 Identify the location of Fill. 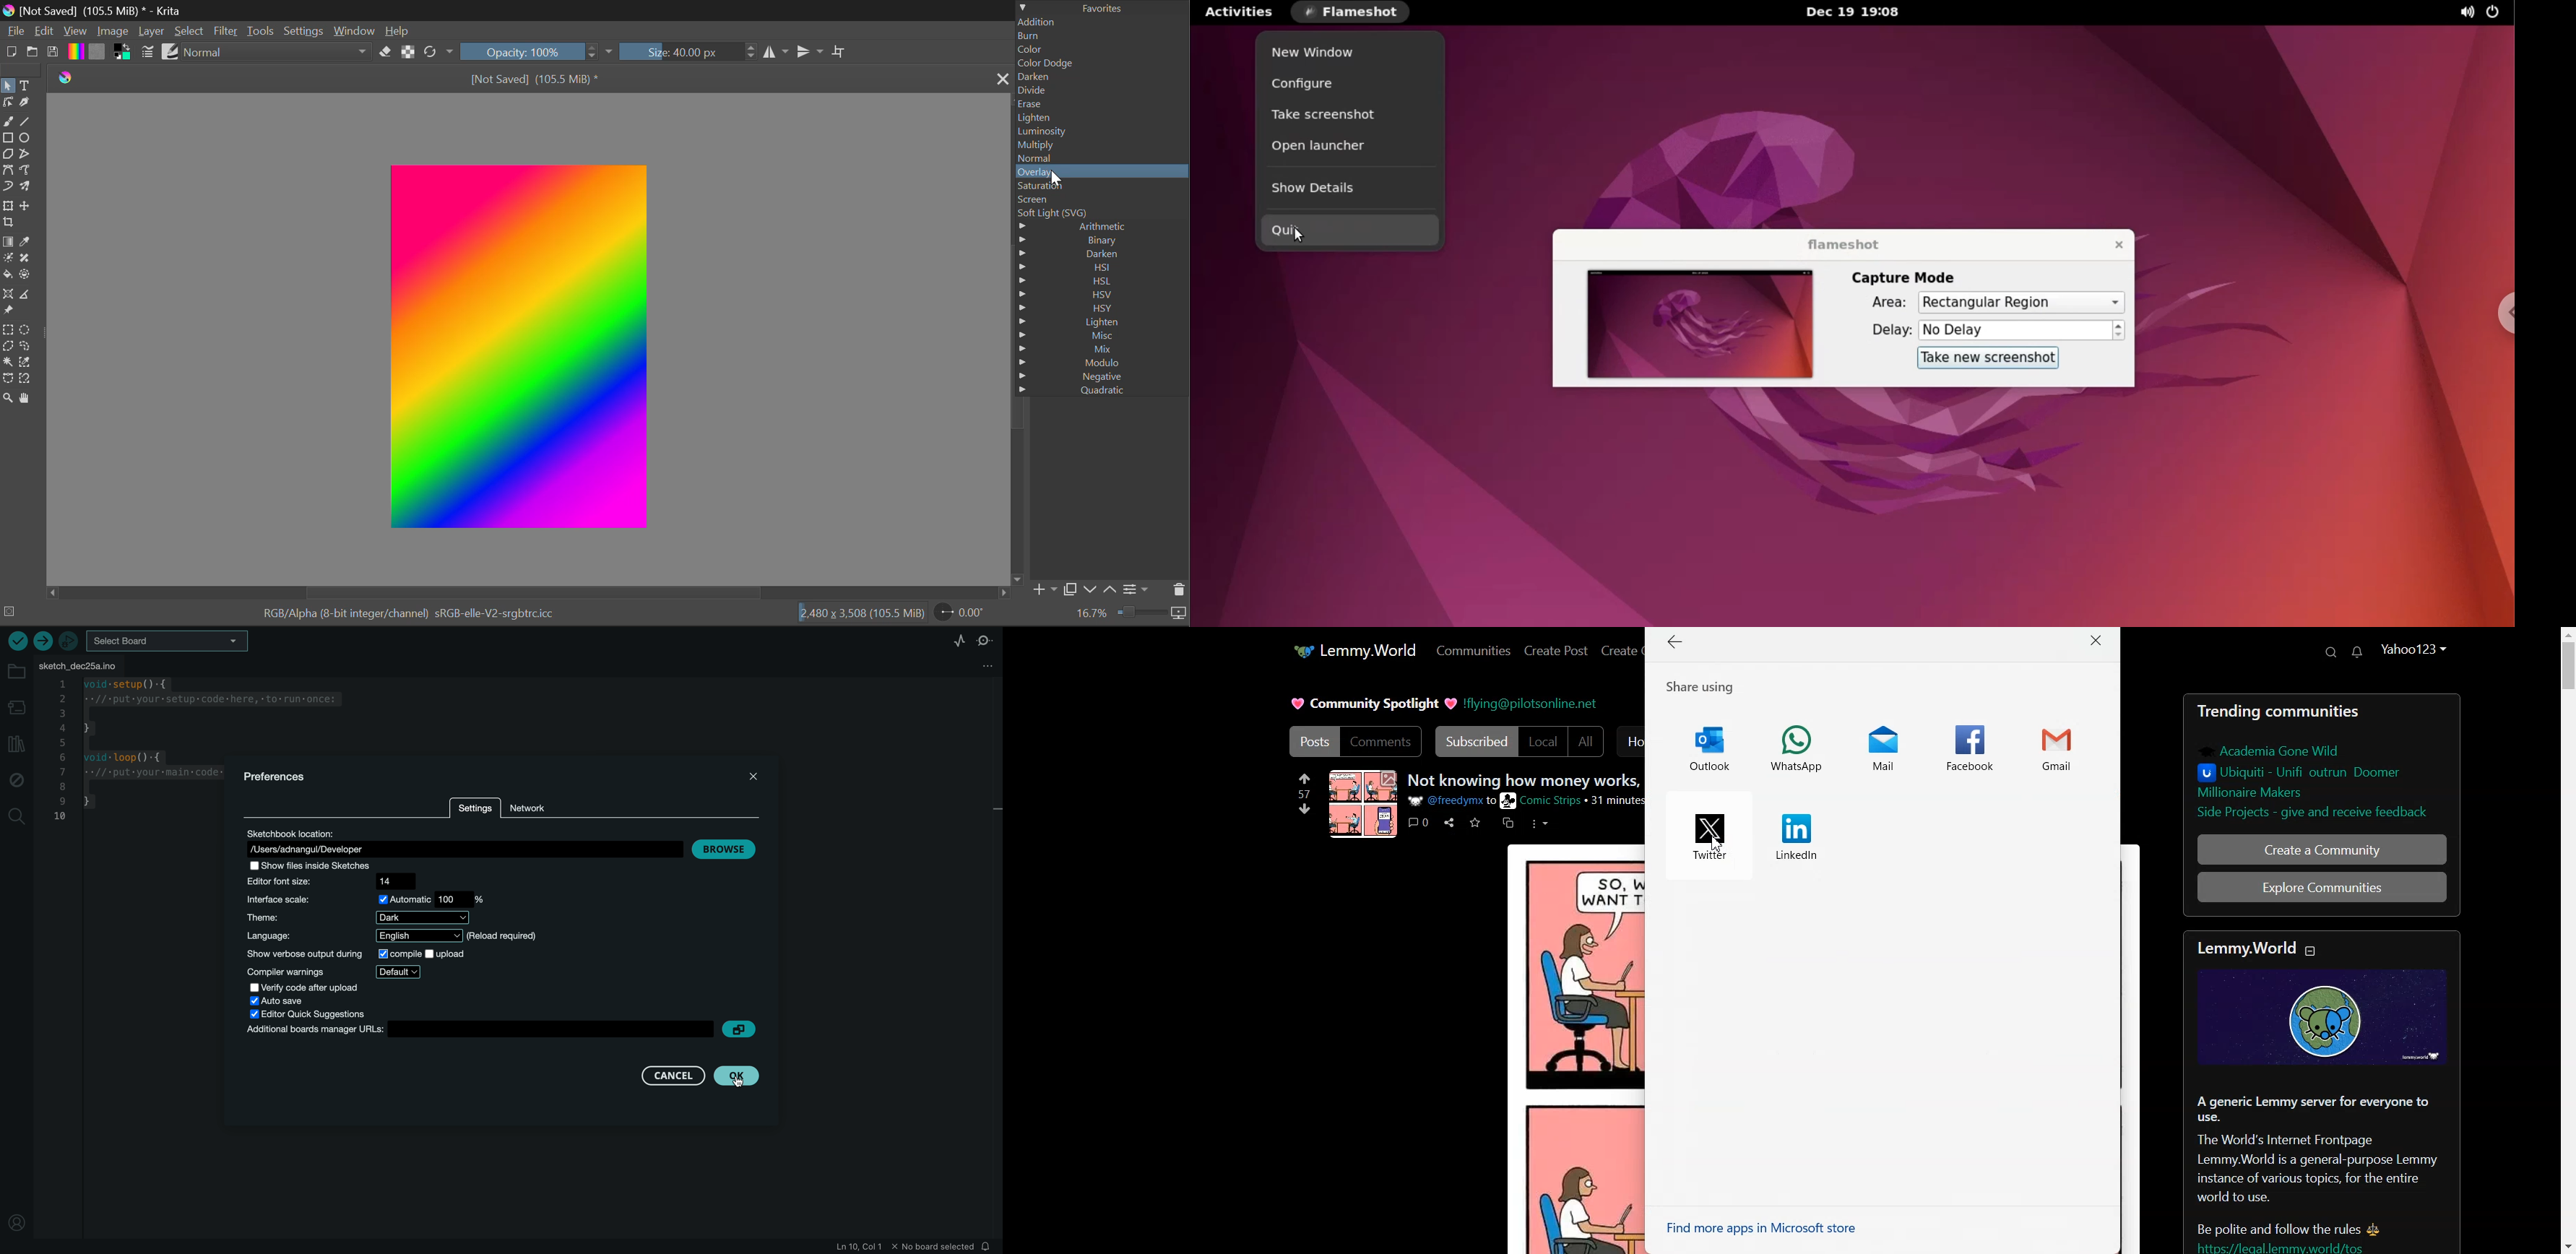
(8, 275).